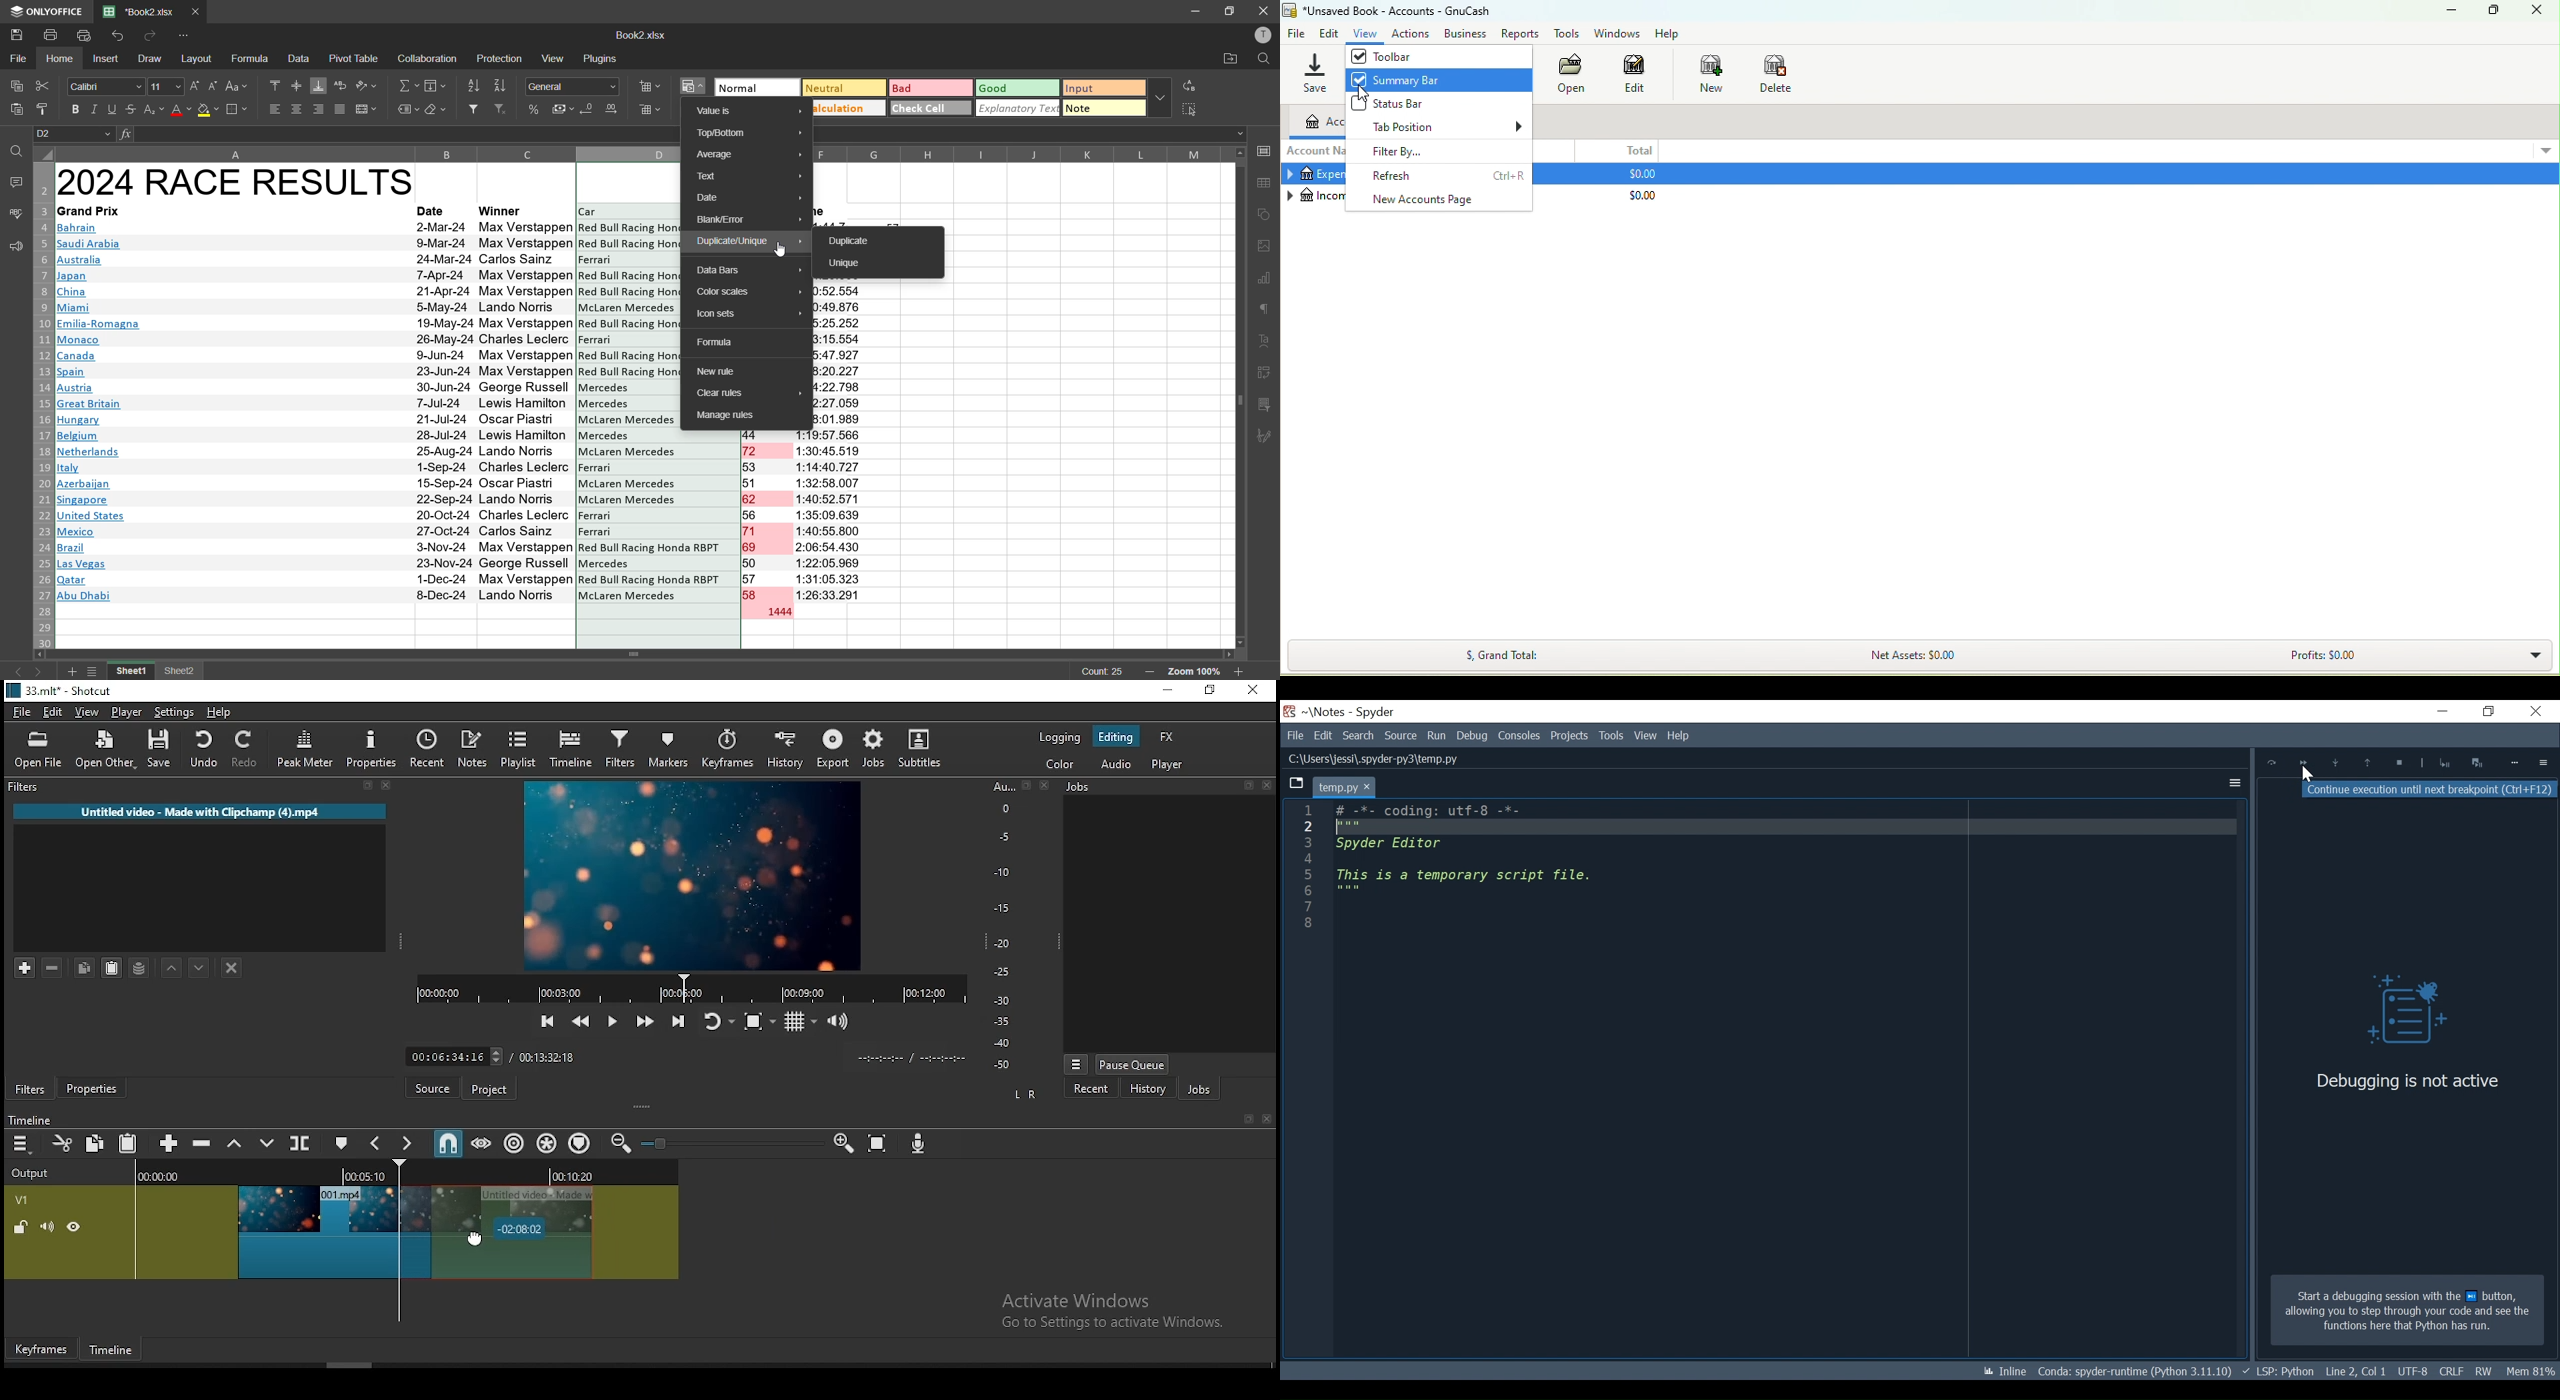 The width and height of the screenshot is (2576, 1400). Describe the element at coordinates (180, 672) in the screenshot. I see `sheet  name` at that location.